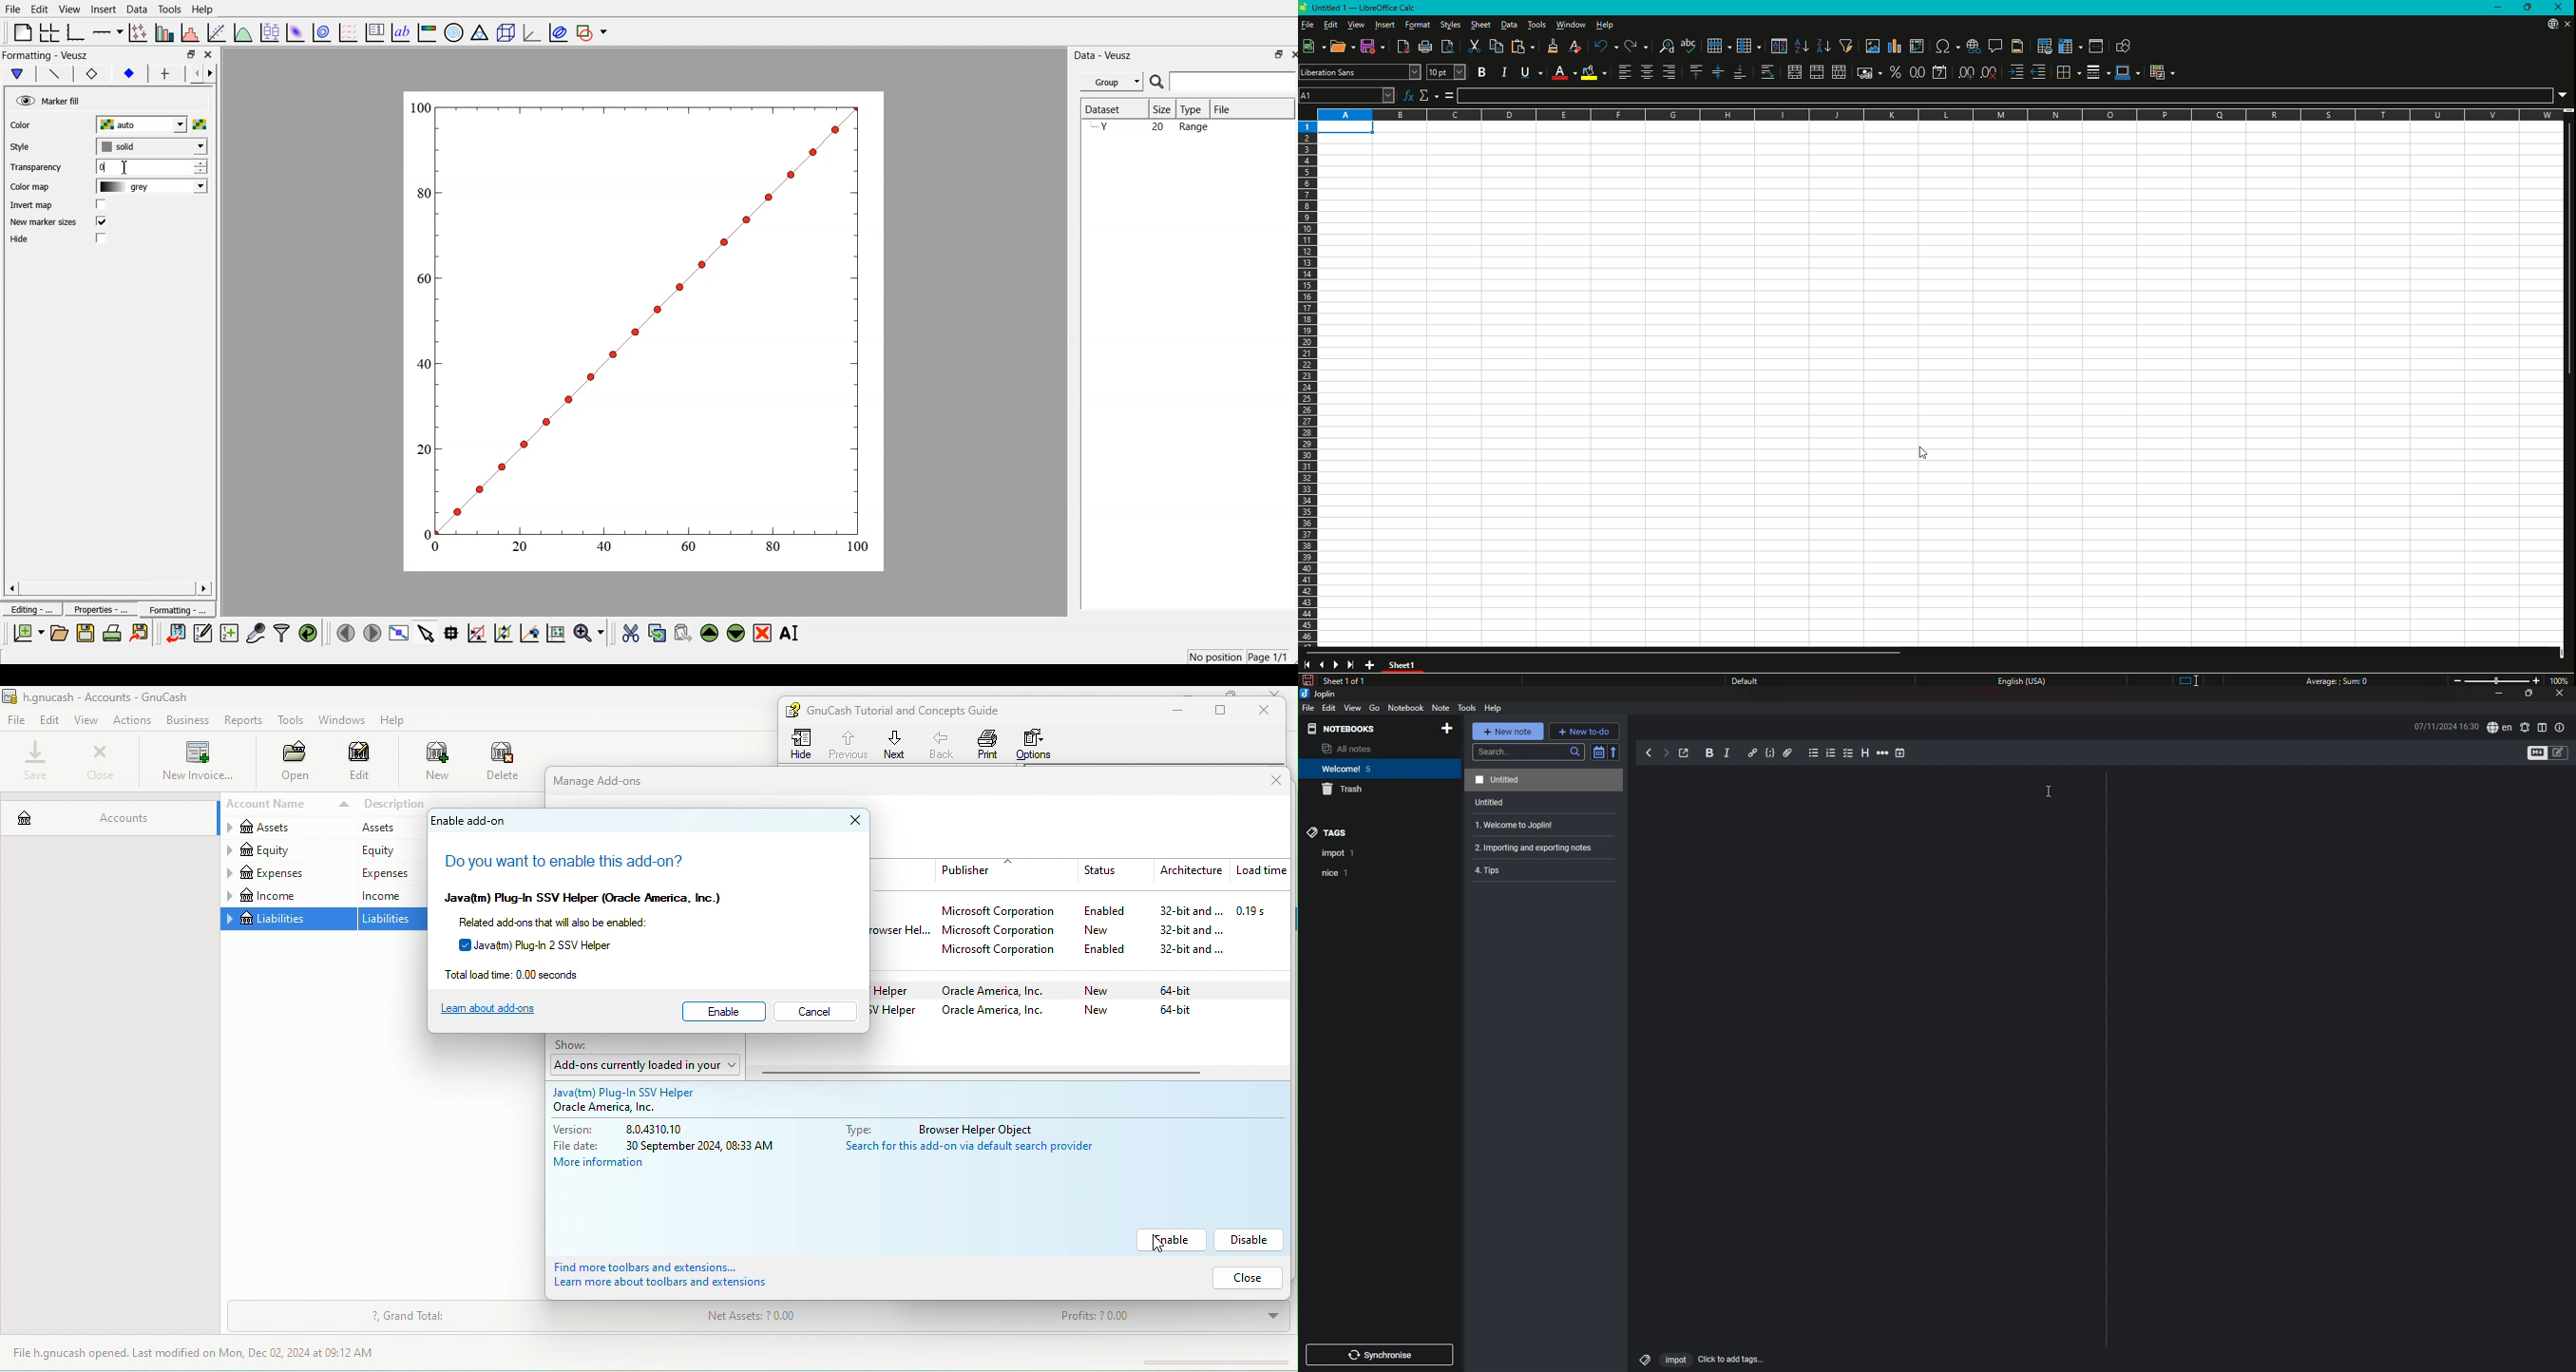 The height and width of the screenshot is (1372, 2576). Describe the element at coordinates (1415, 72) in the screenshot. I see `Font Name` at that location.